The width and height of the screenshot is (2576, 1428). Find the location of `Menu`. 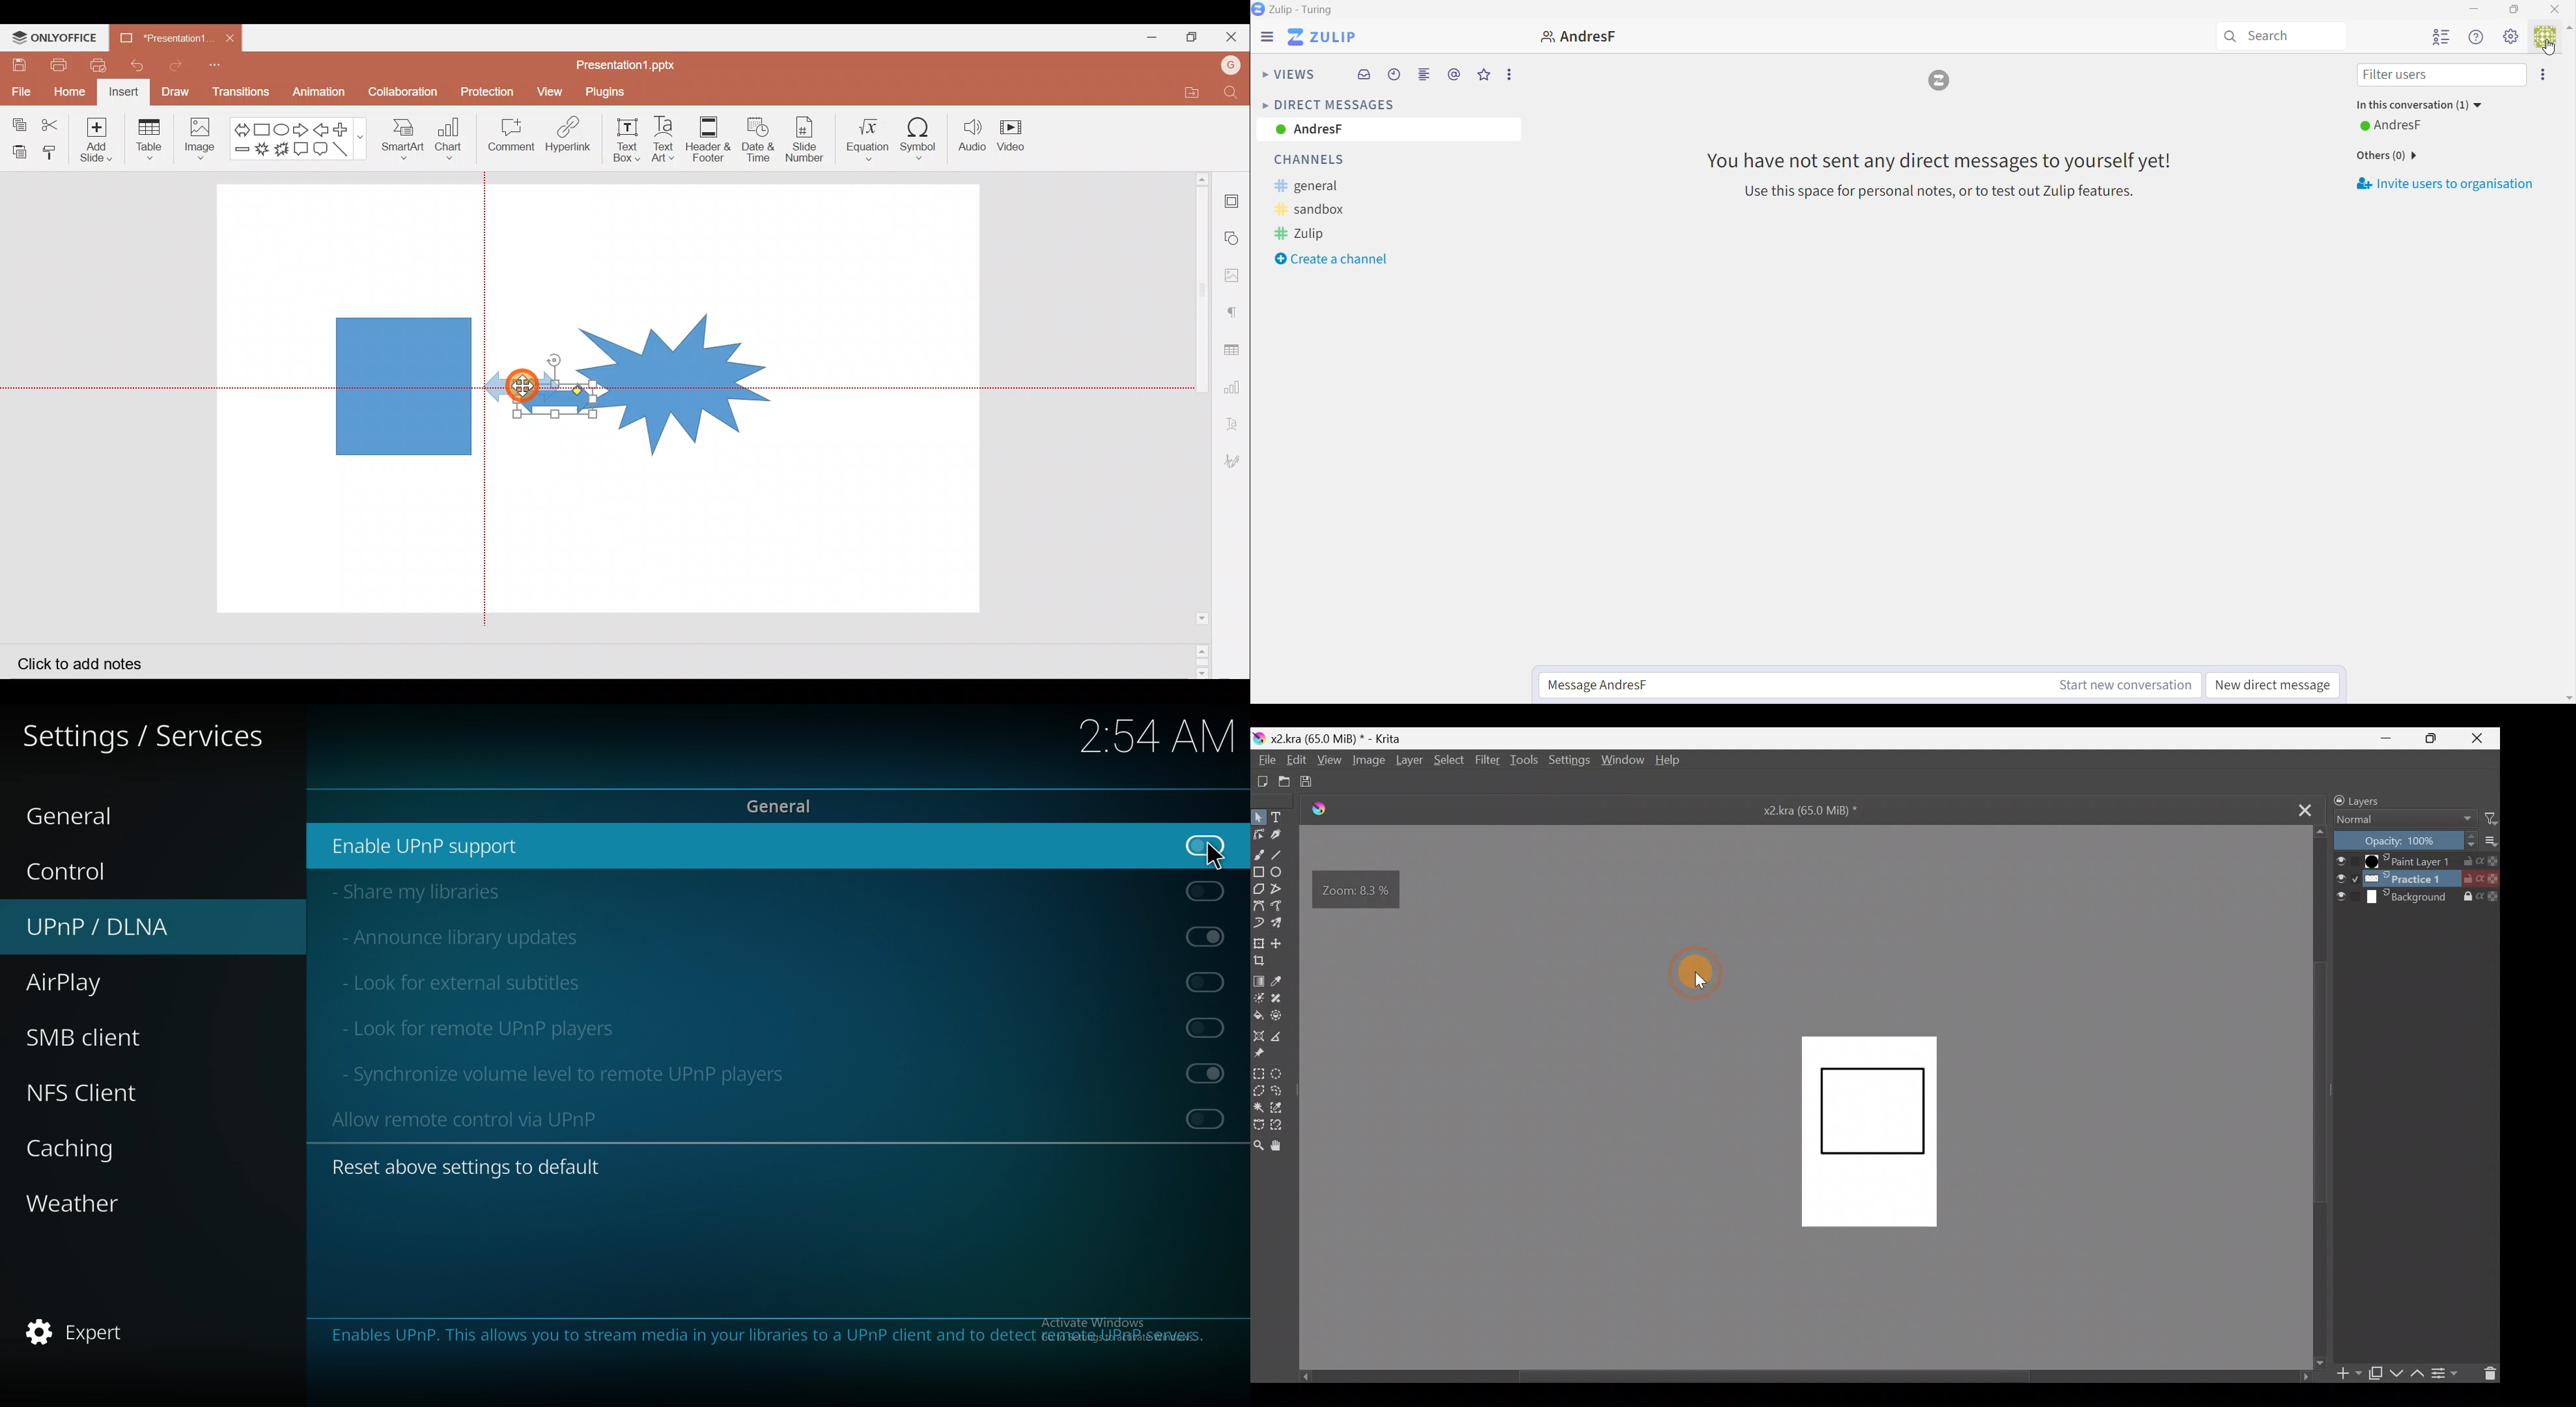

Menu is located at coordinates (1263, 37).